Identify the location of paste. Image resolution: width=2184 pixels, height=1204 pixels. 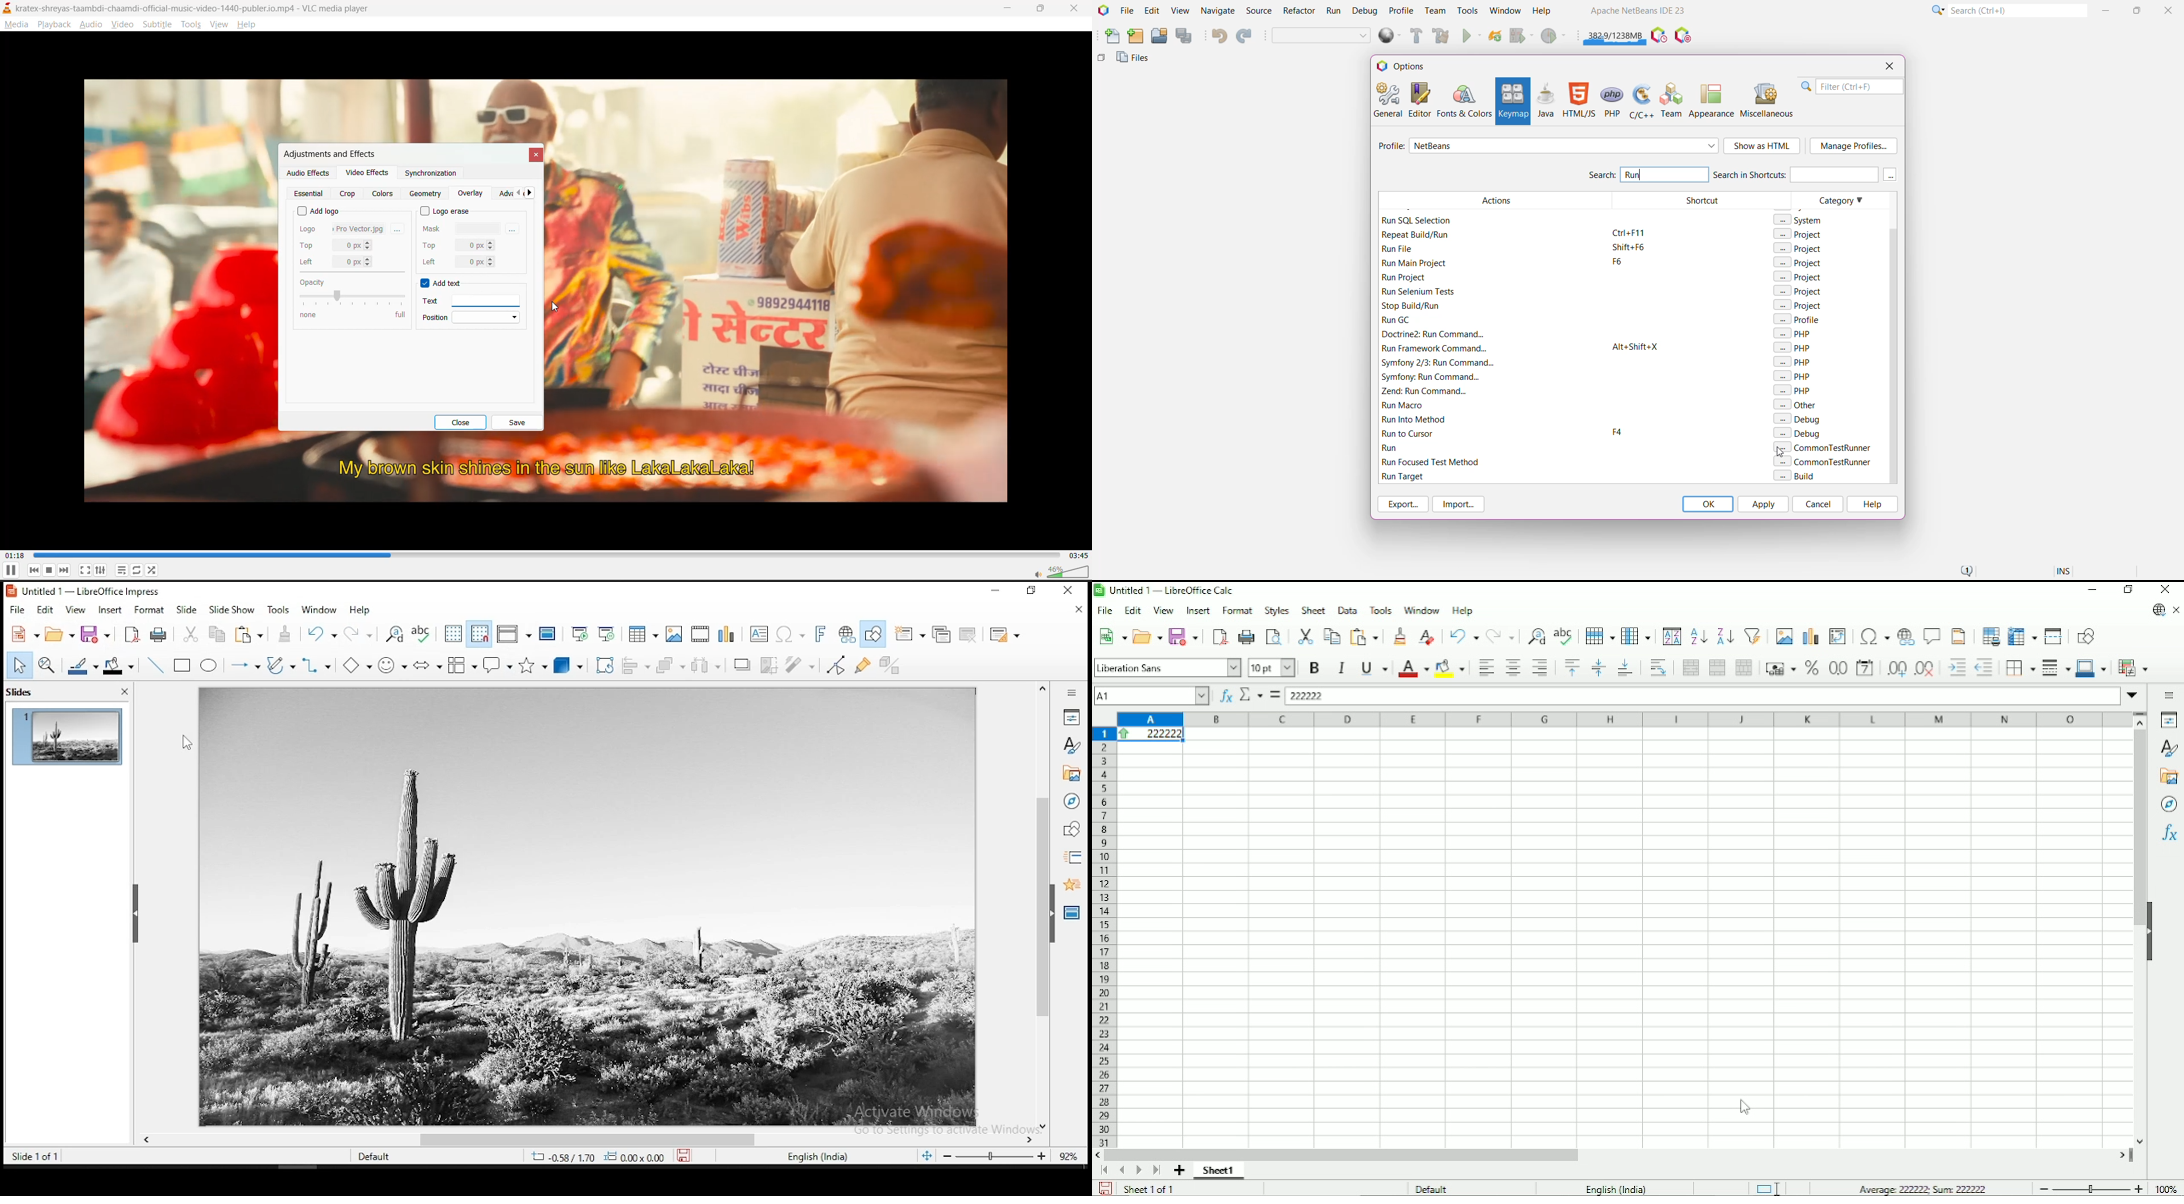
(252, 635).